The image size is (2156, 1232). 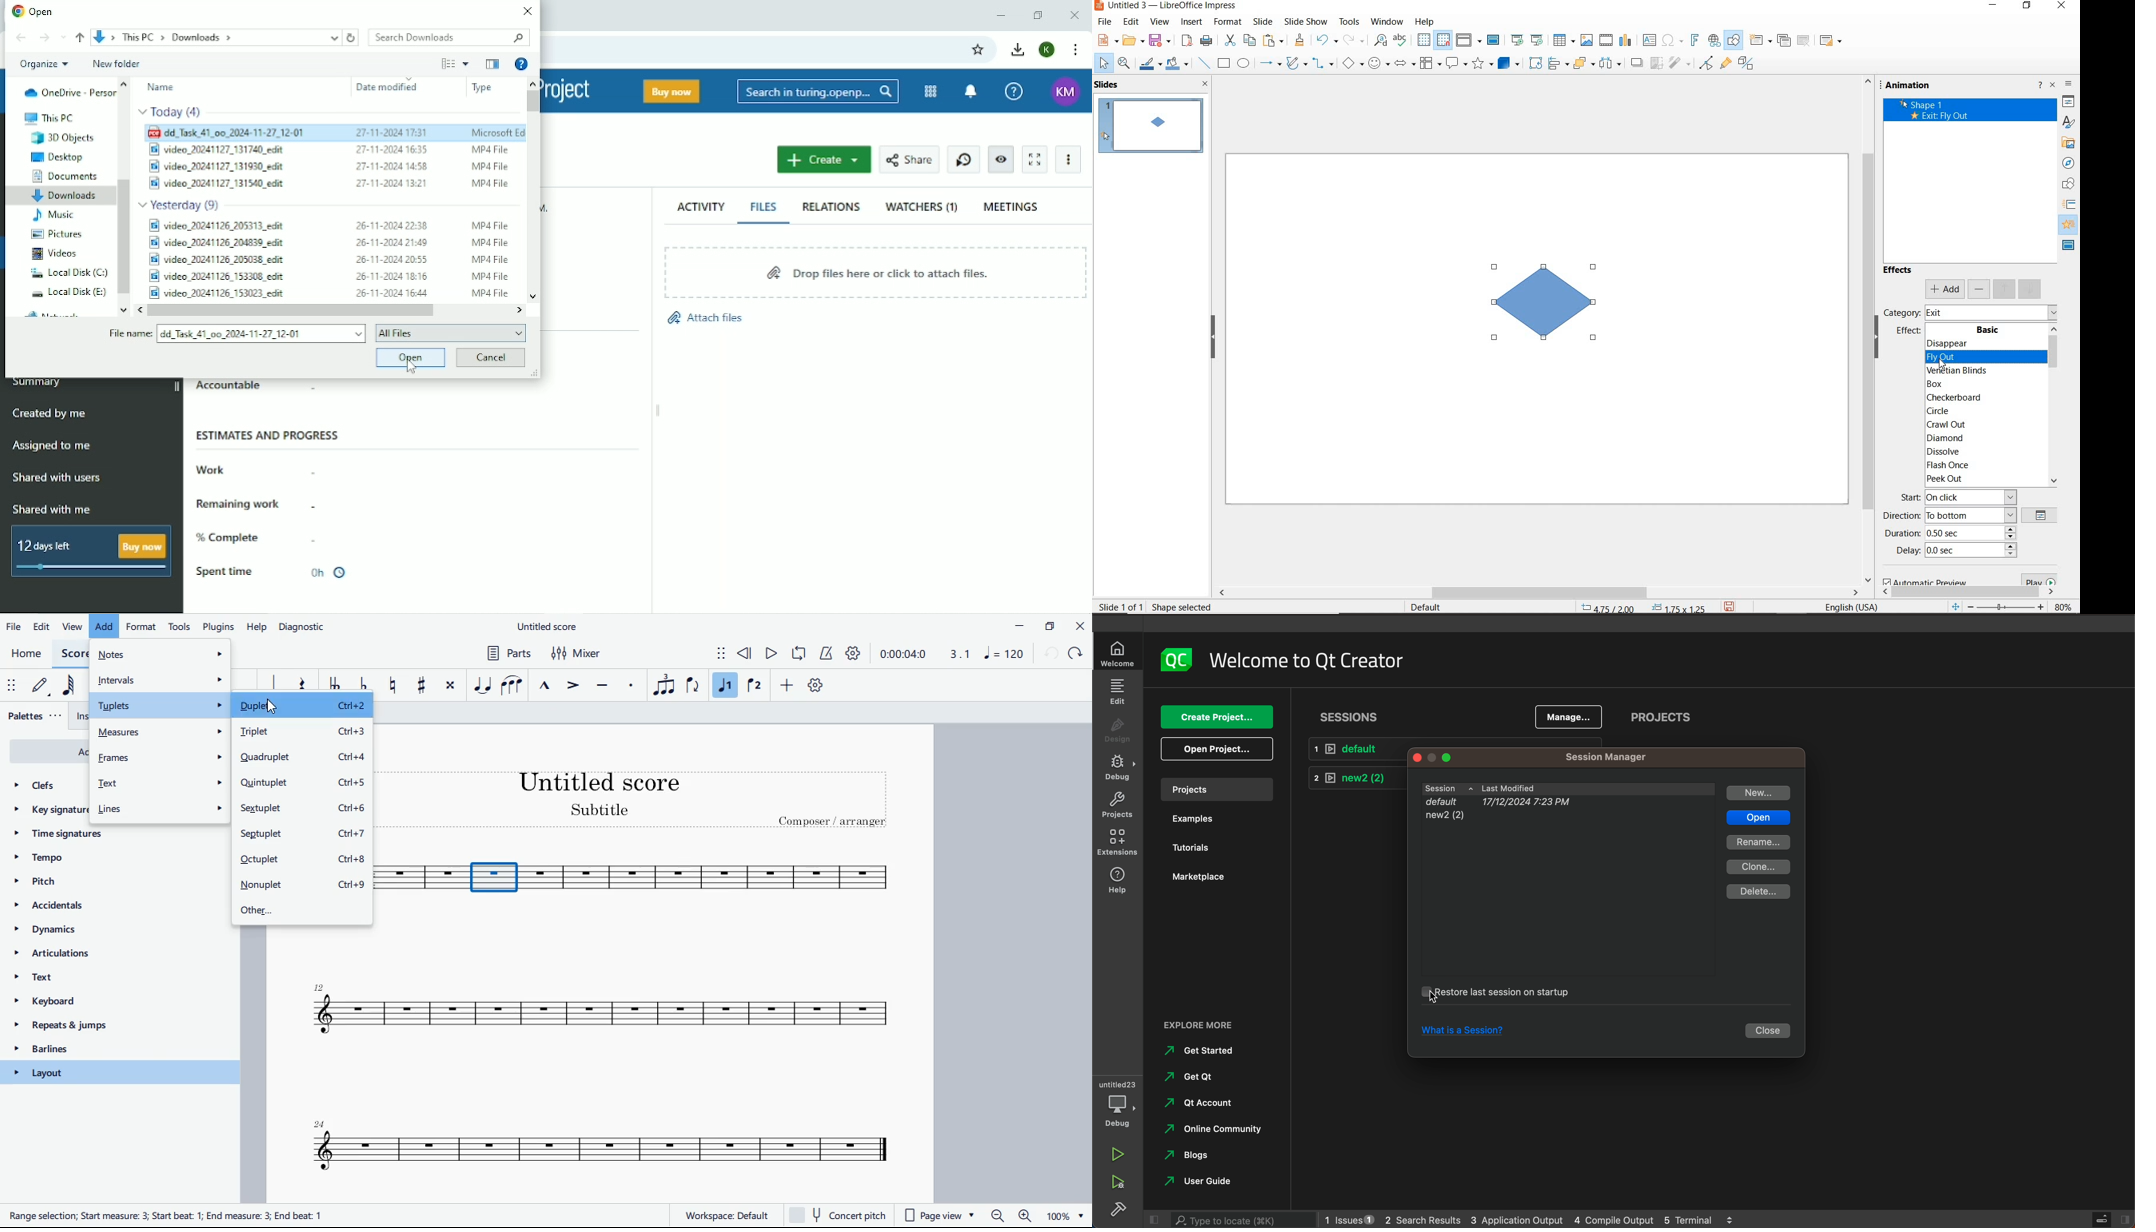 What do you see at coordinates (225, 572) in the screenshot?
I see `Spent time` at bounding box center [225, 572].